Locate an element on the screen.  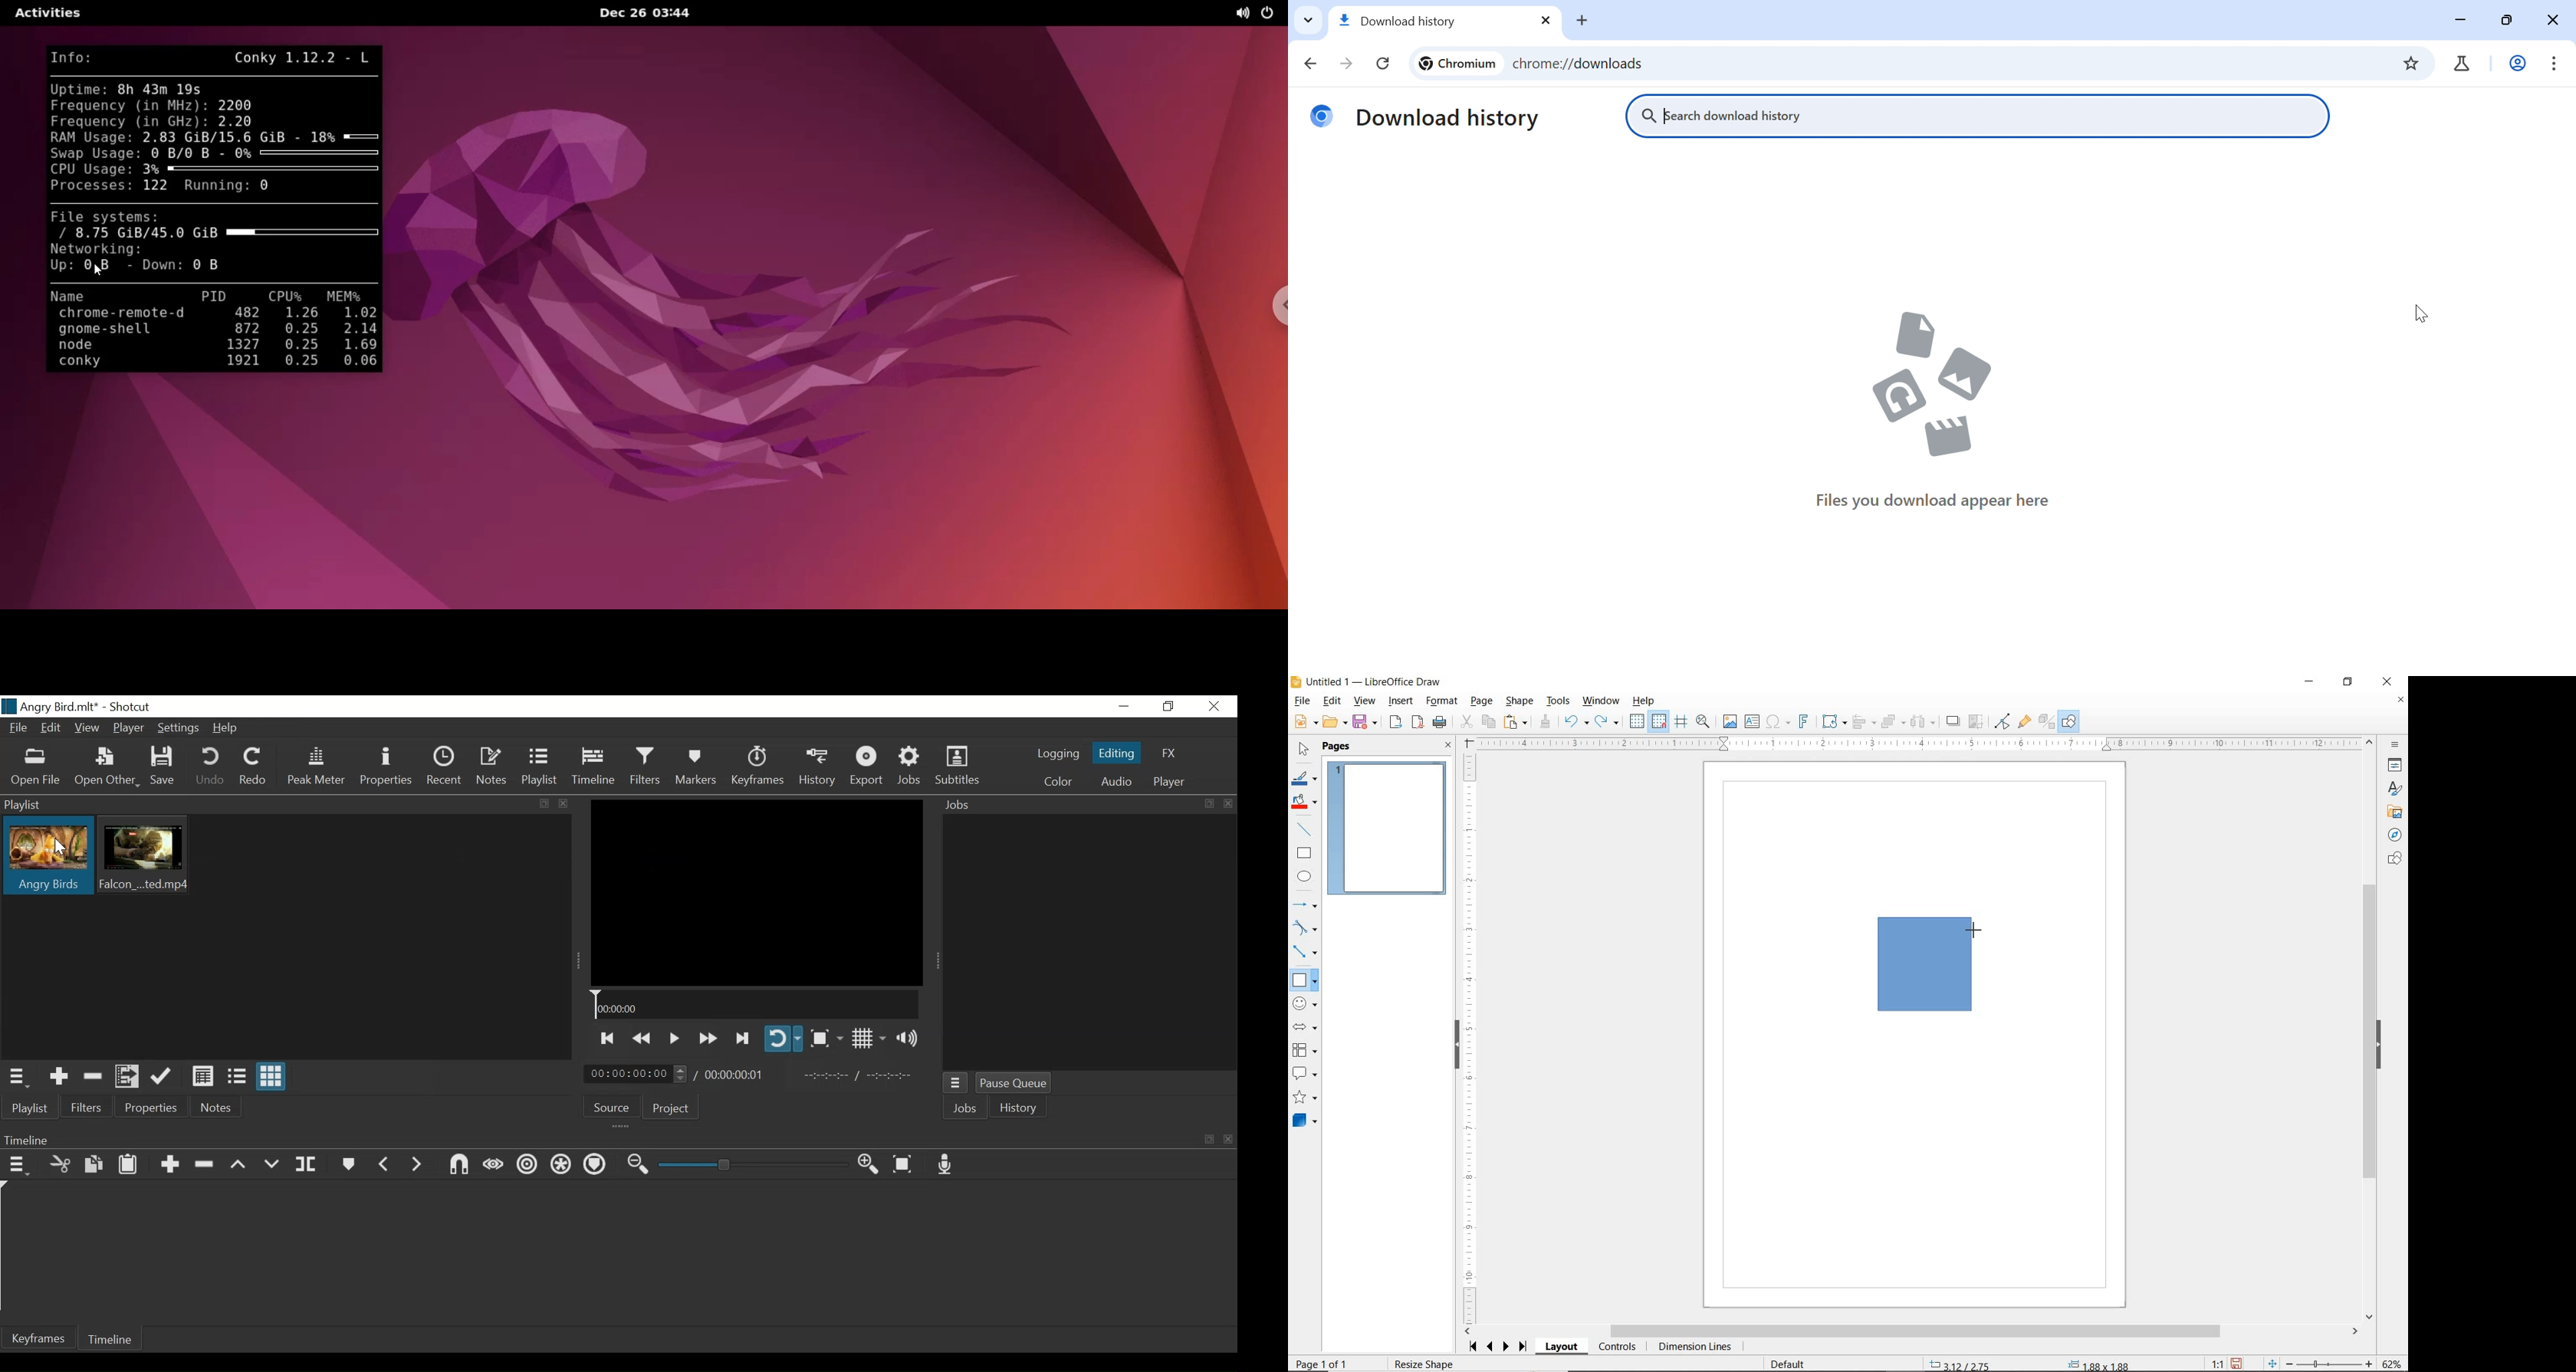
Jobs is located at coordinates (911, 768).